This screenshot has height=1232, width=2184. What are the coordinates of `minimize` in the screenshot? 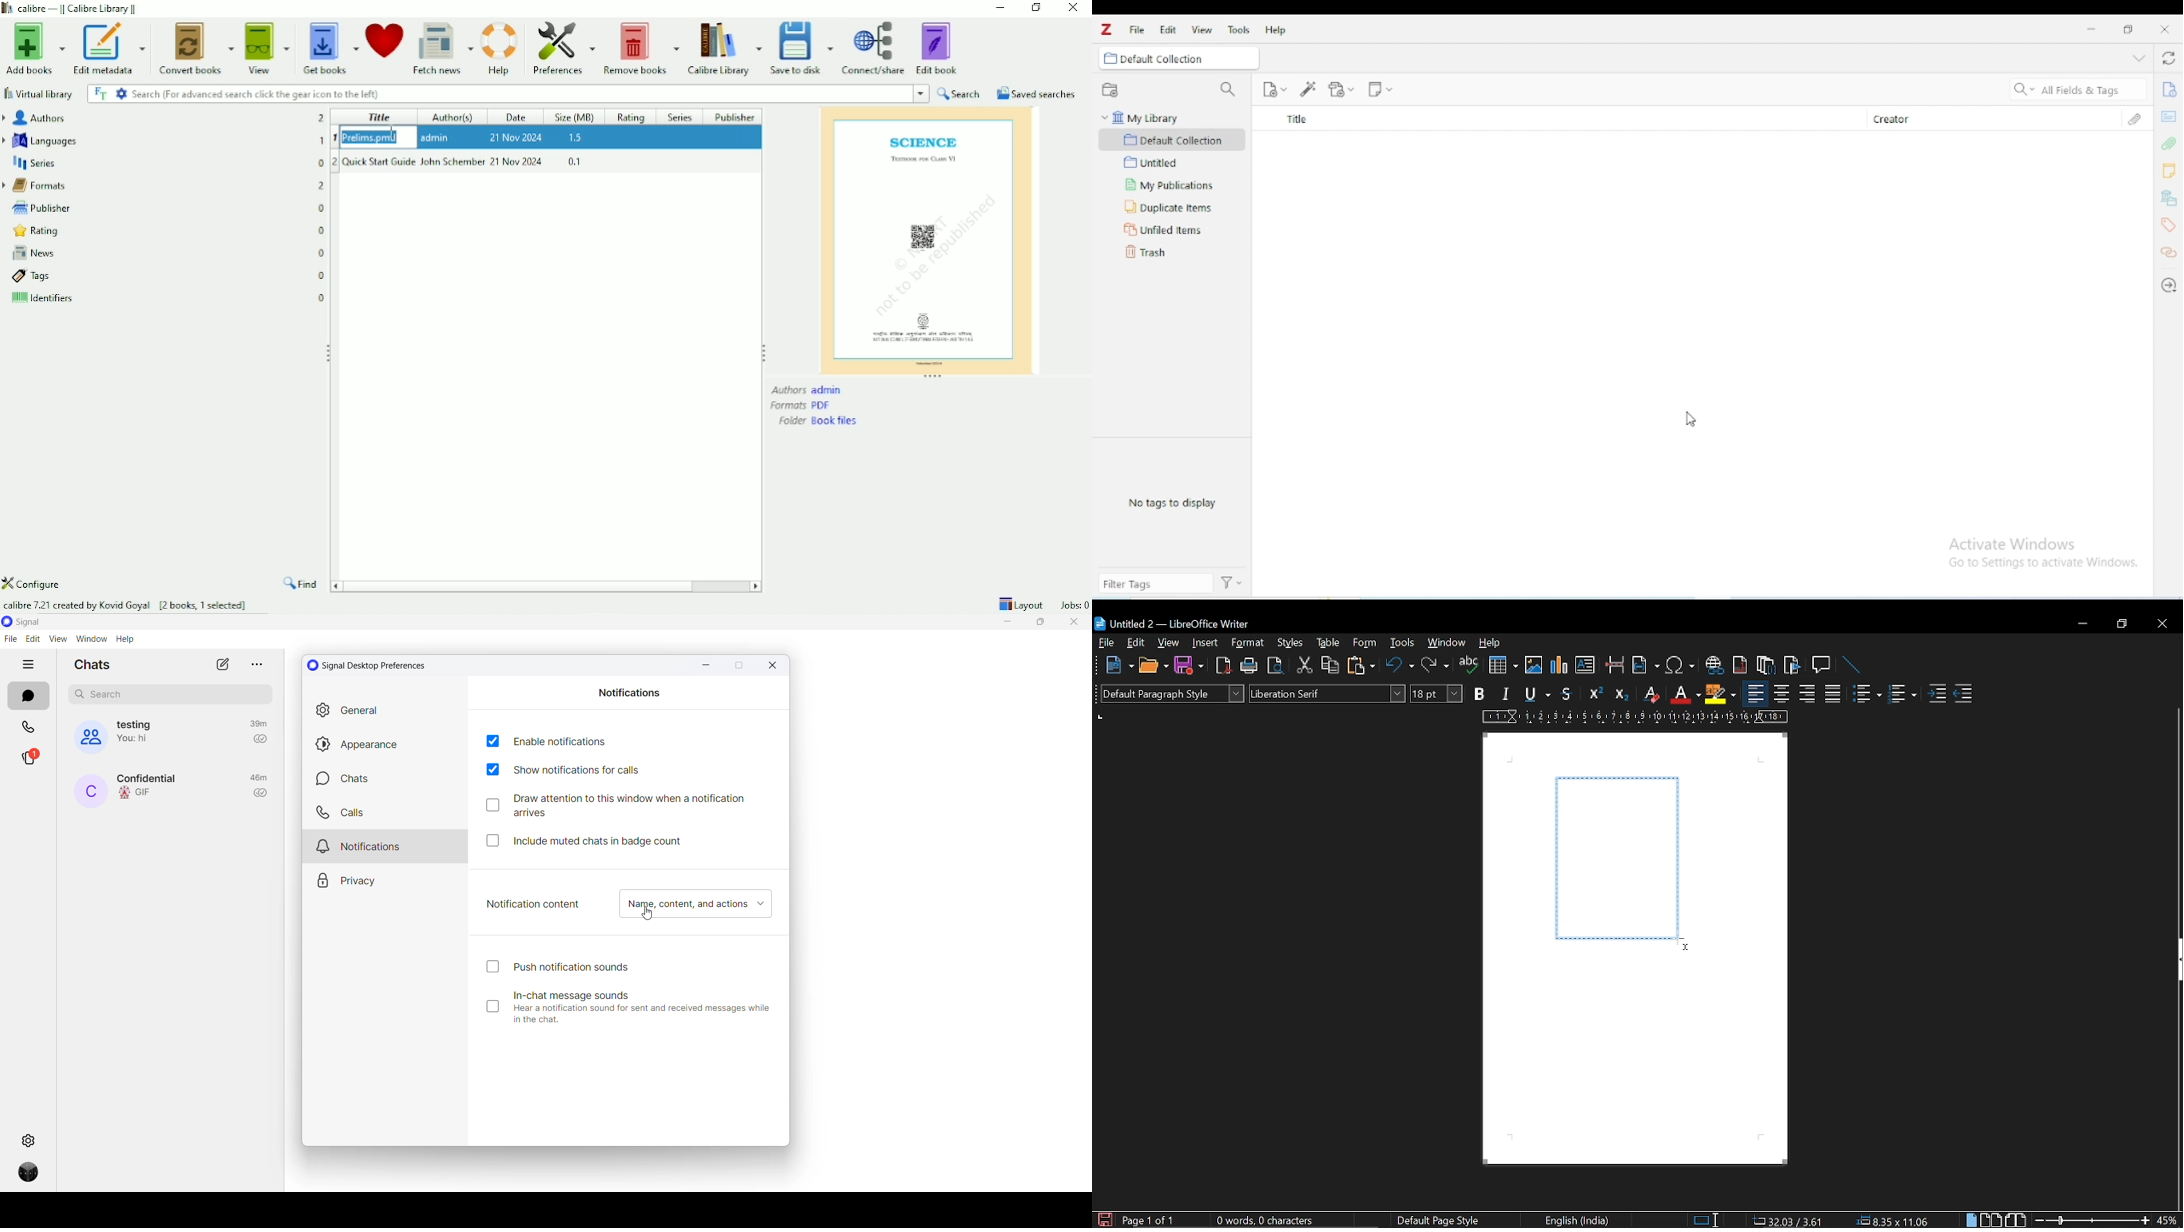 It's located at (2083, 624).